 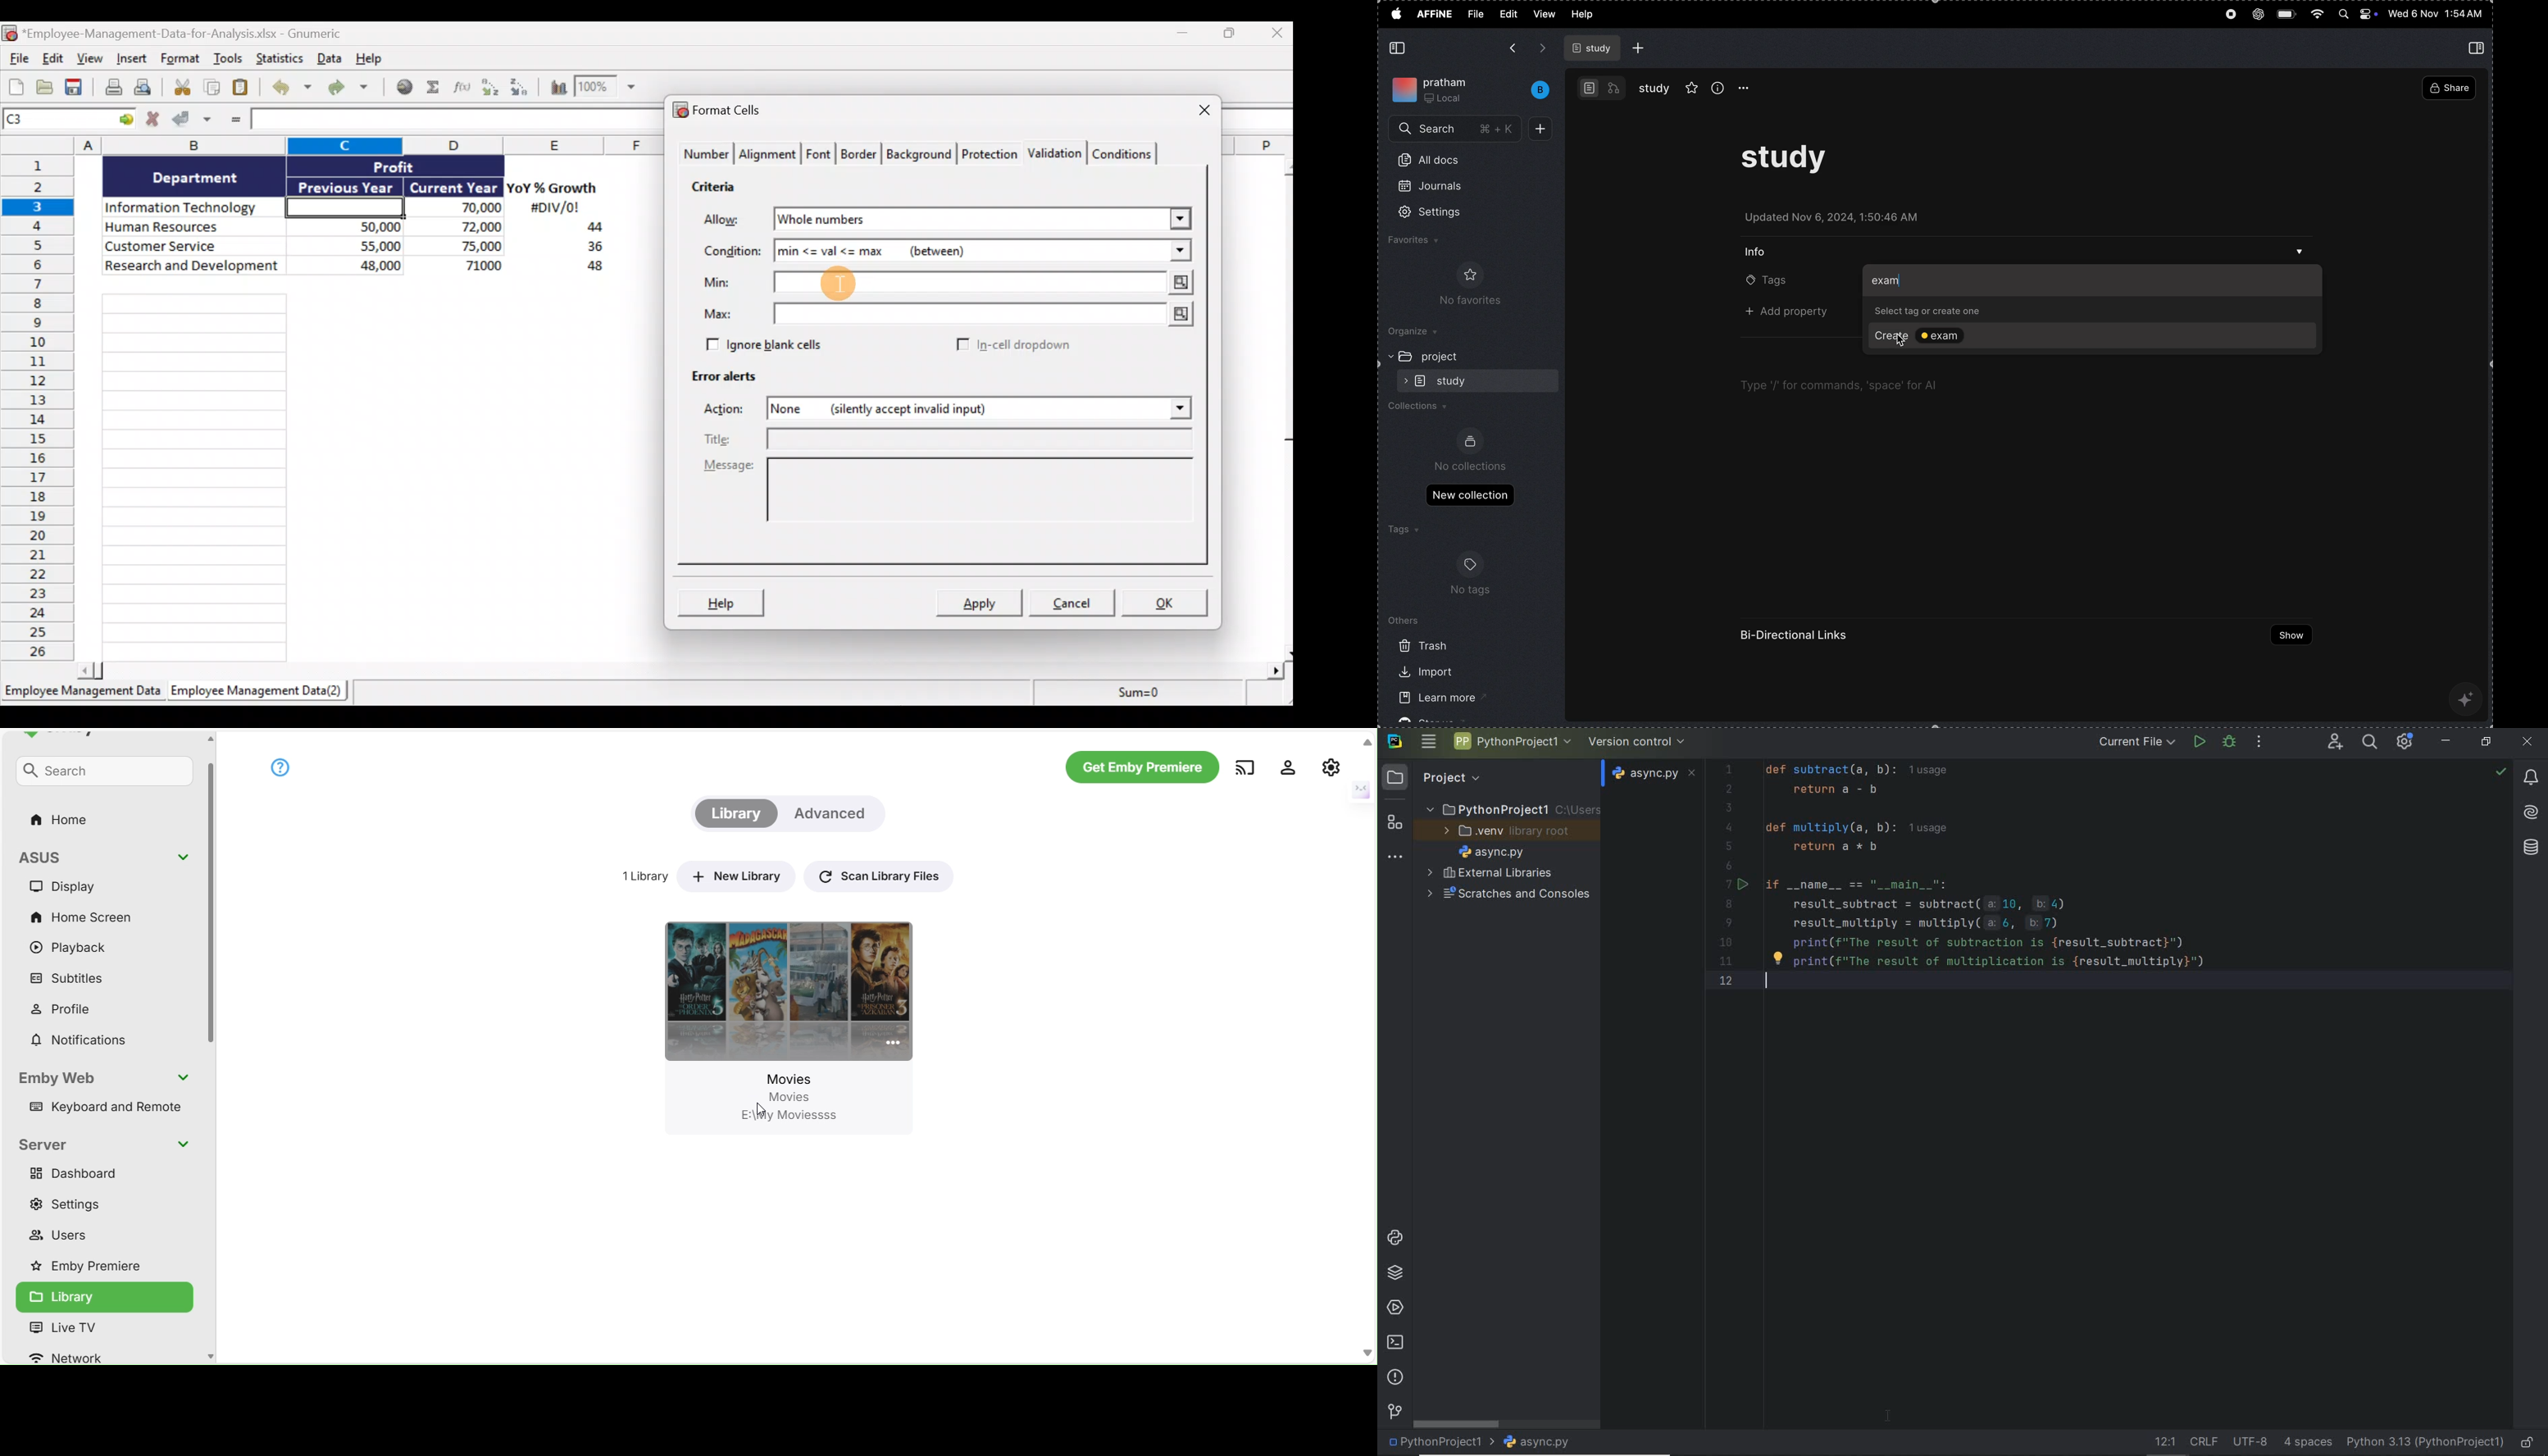 I want to click on Ignore blank cells, so click(x=784, y=345).